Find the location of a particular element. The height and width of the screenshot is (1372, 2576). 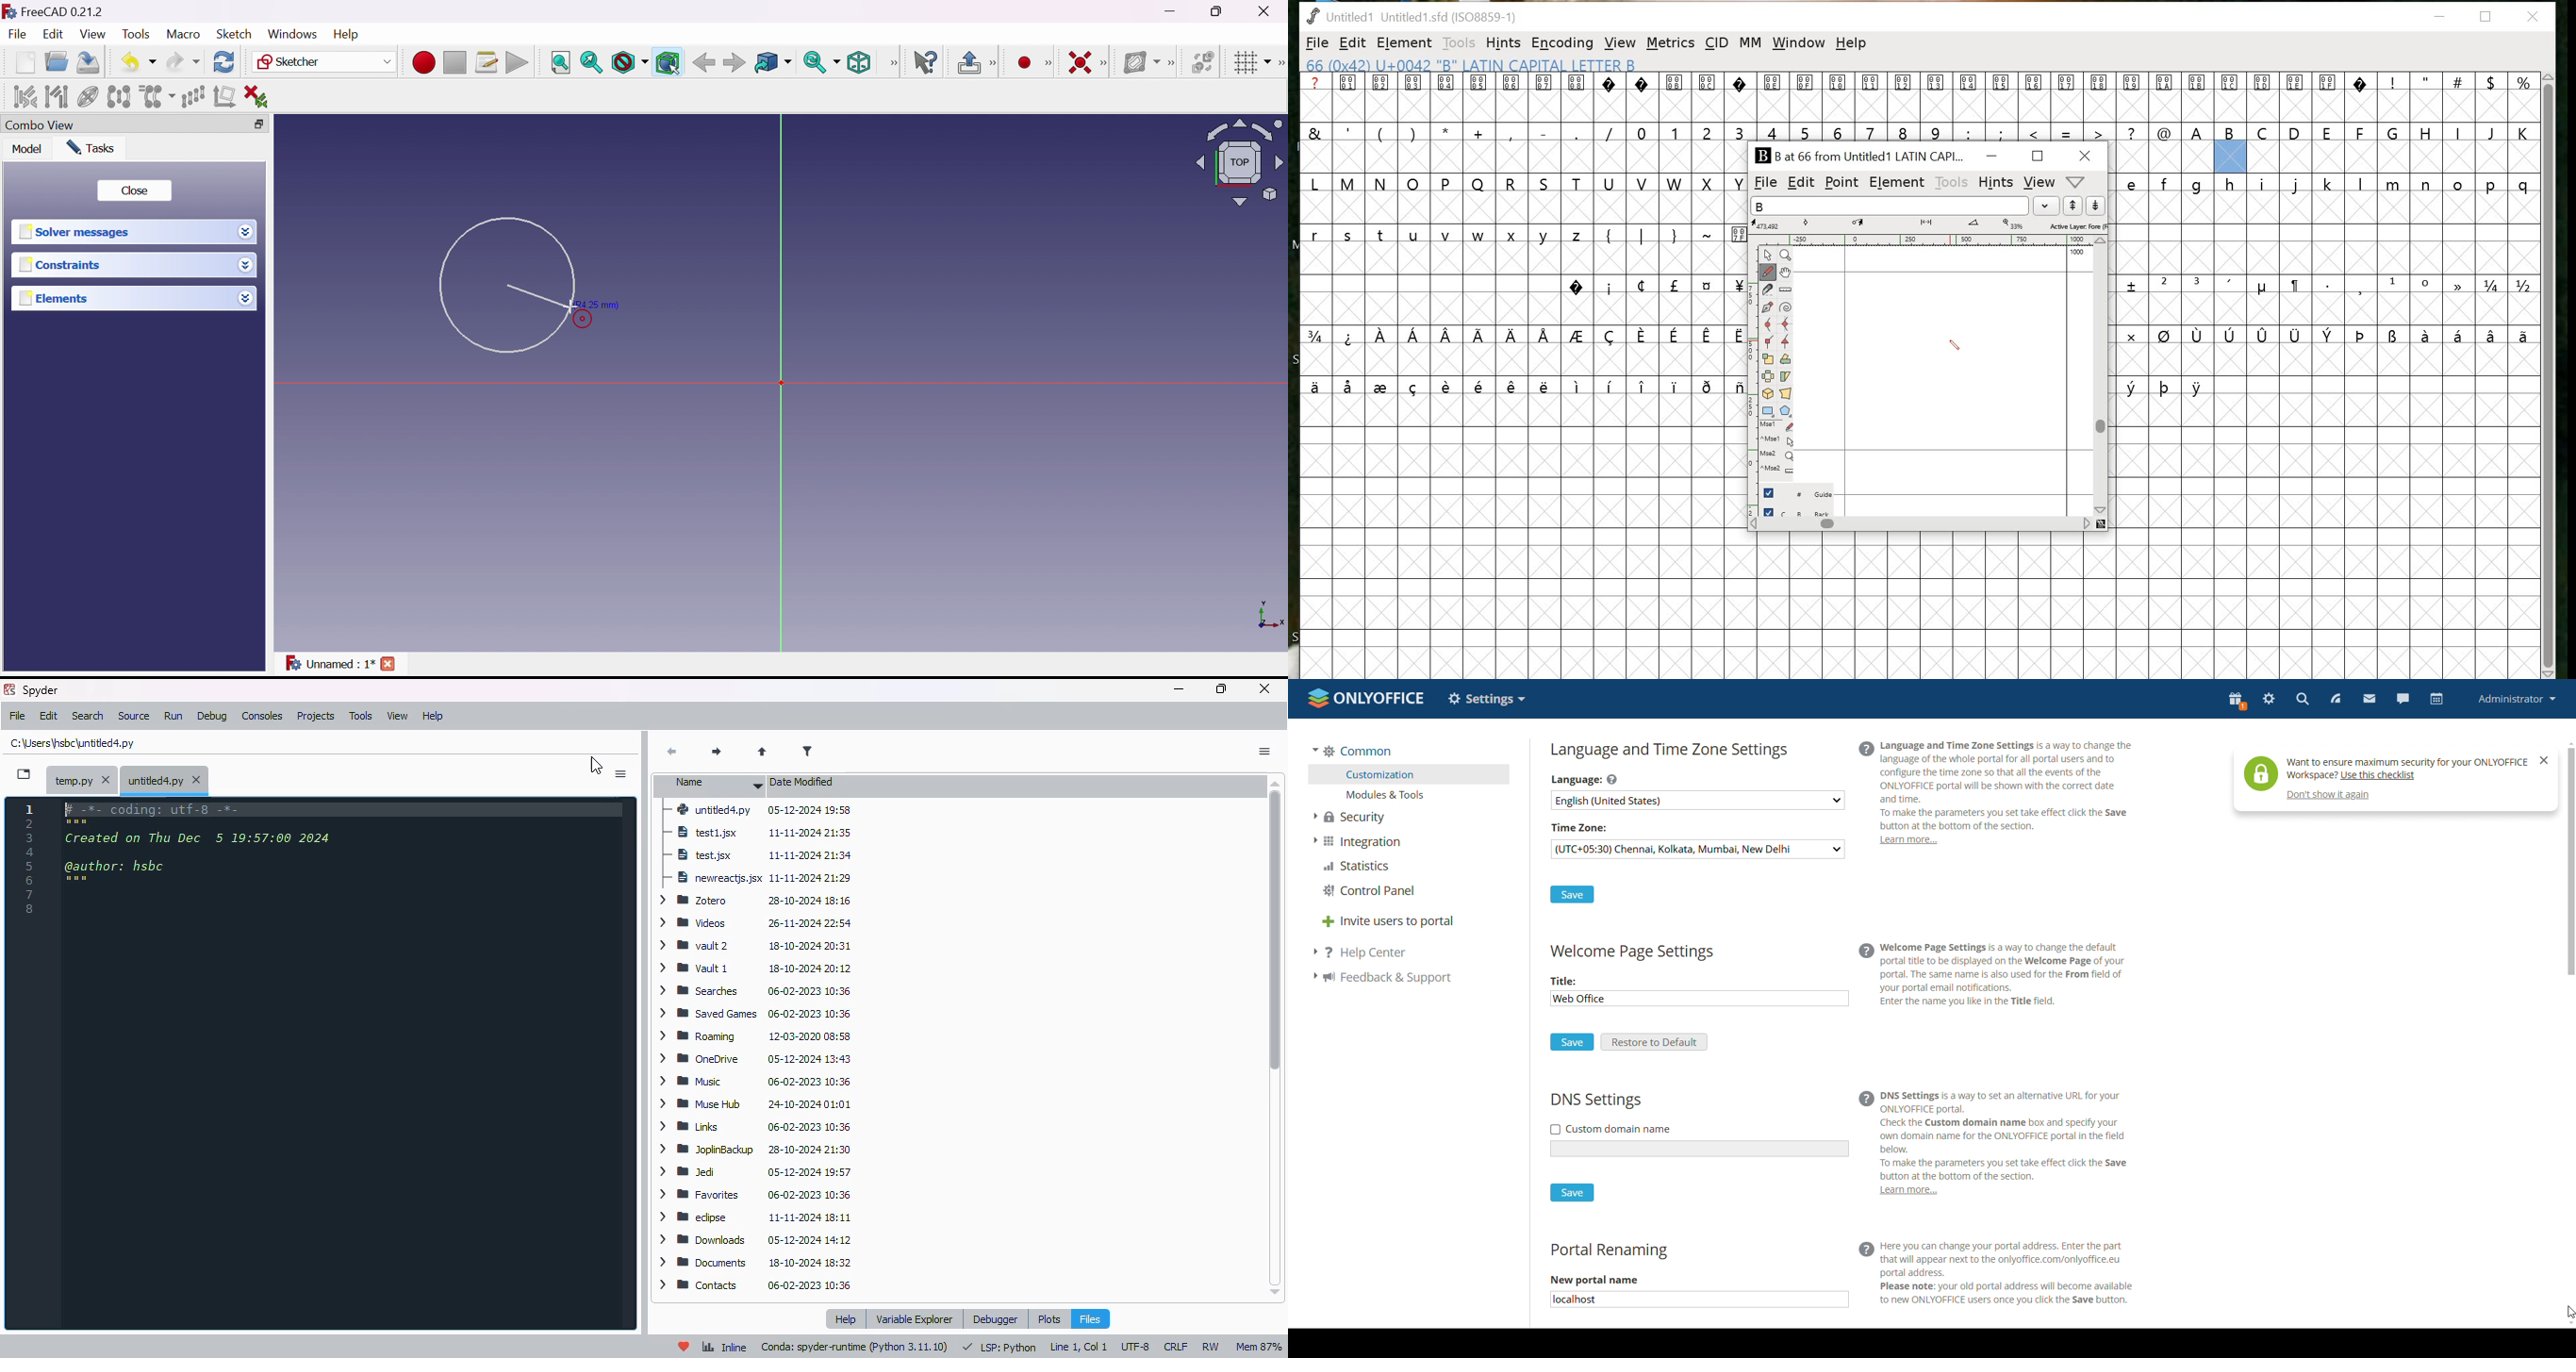

(R4.25mm) is located at coordinates (596, 305).